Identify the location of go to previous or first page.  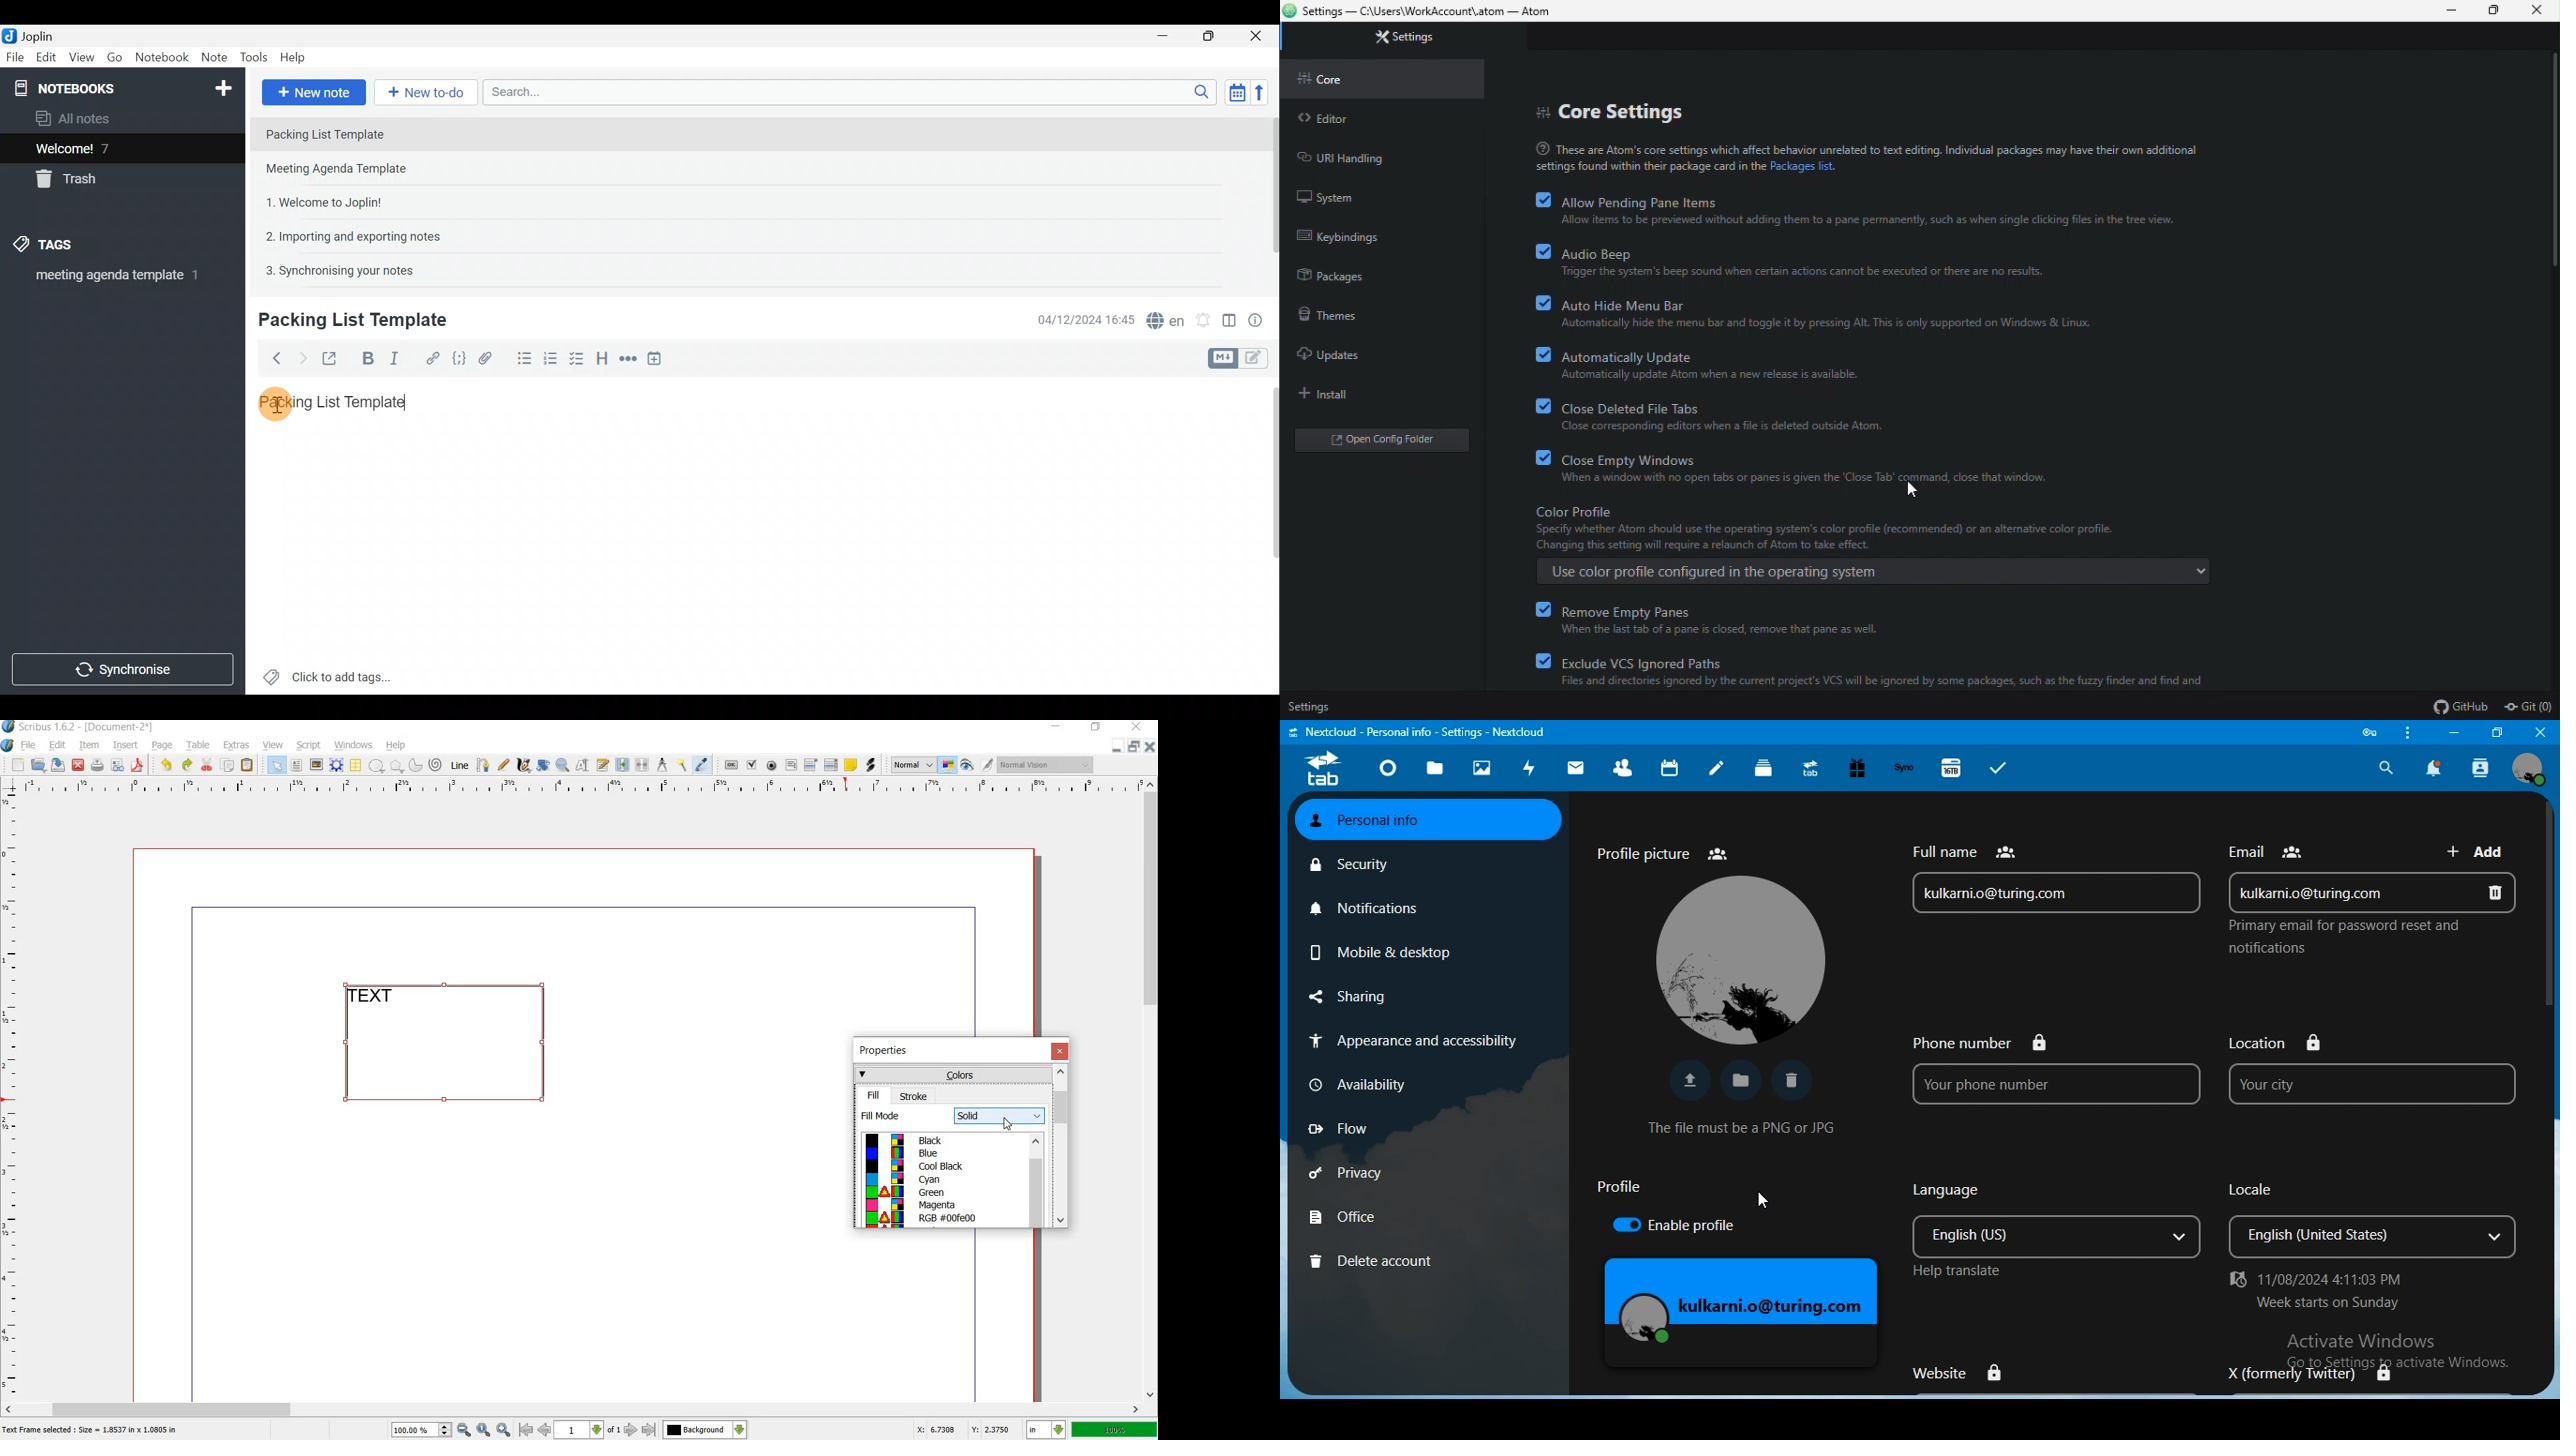
(534, 1430).